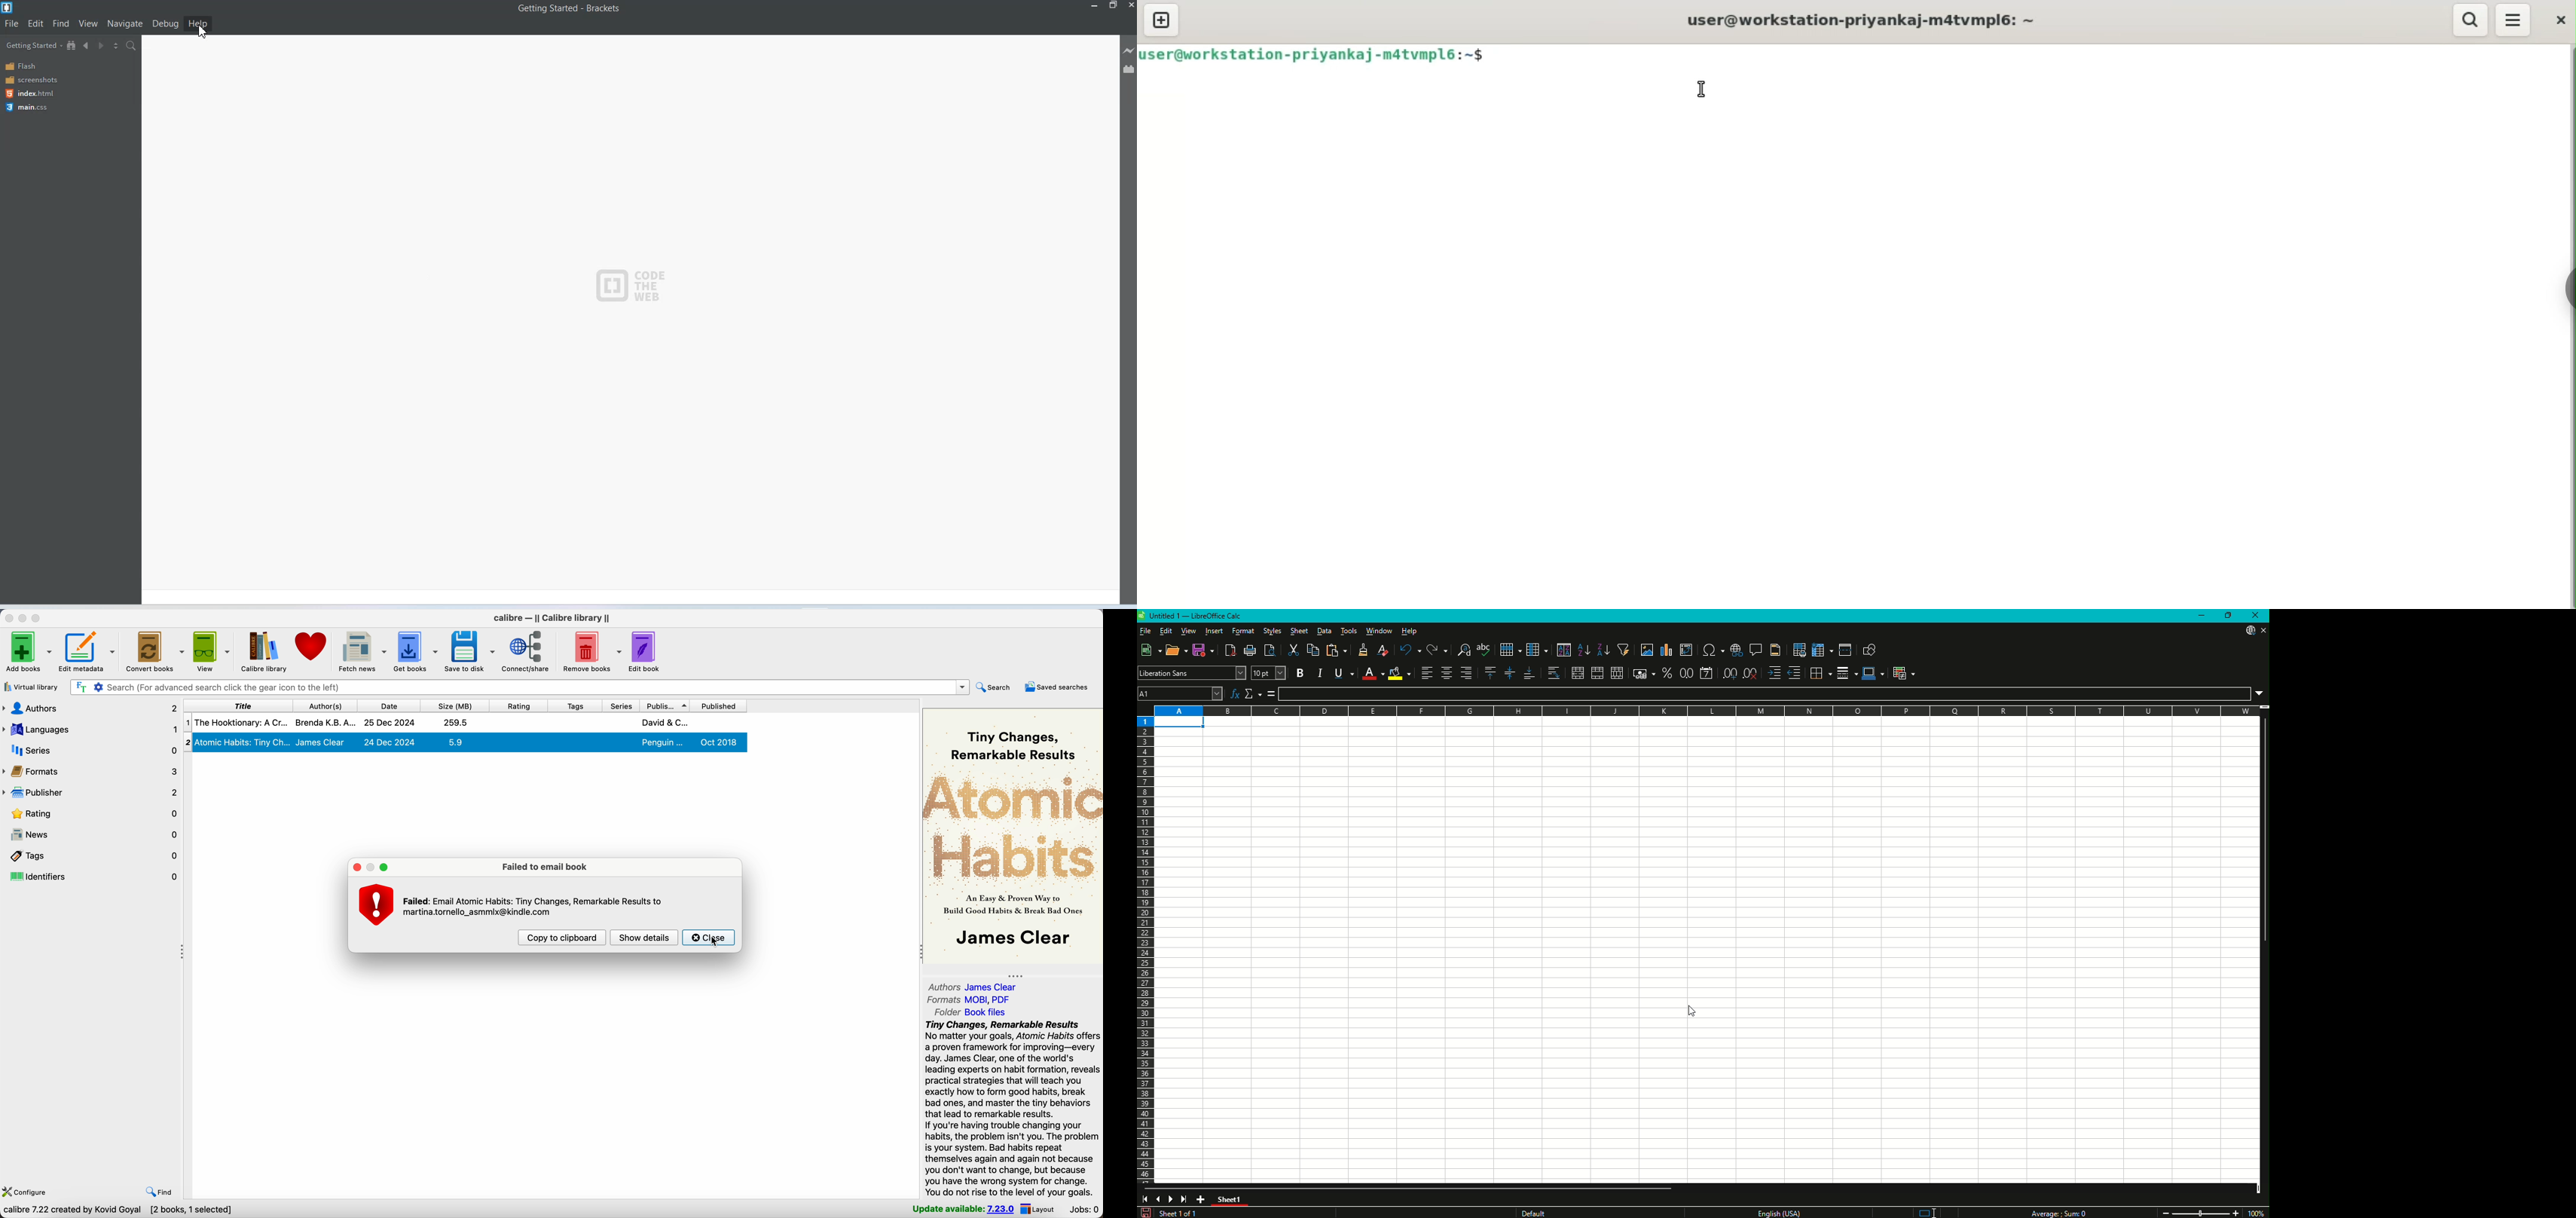 The height and width of the screenshot is (1232, 2576). What do you see at coordinates (1324, 630) in the screenshot?
I see `Data` at bounding box center [1324, 630].